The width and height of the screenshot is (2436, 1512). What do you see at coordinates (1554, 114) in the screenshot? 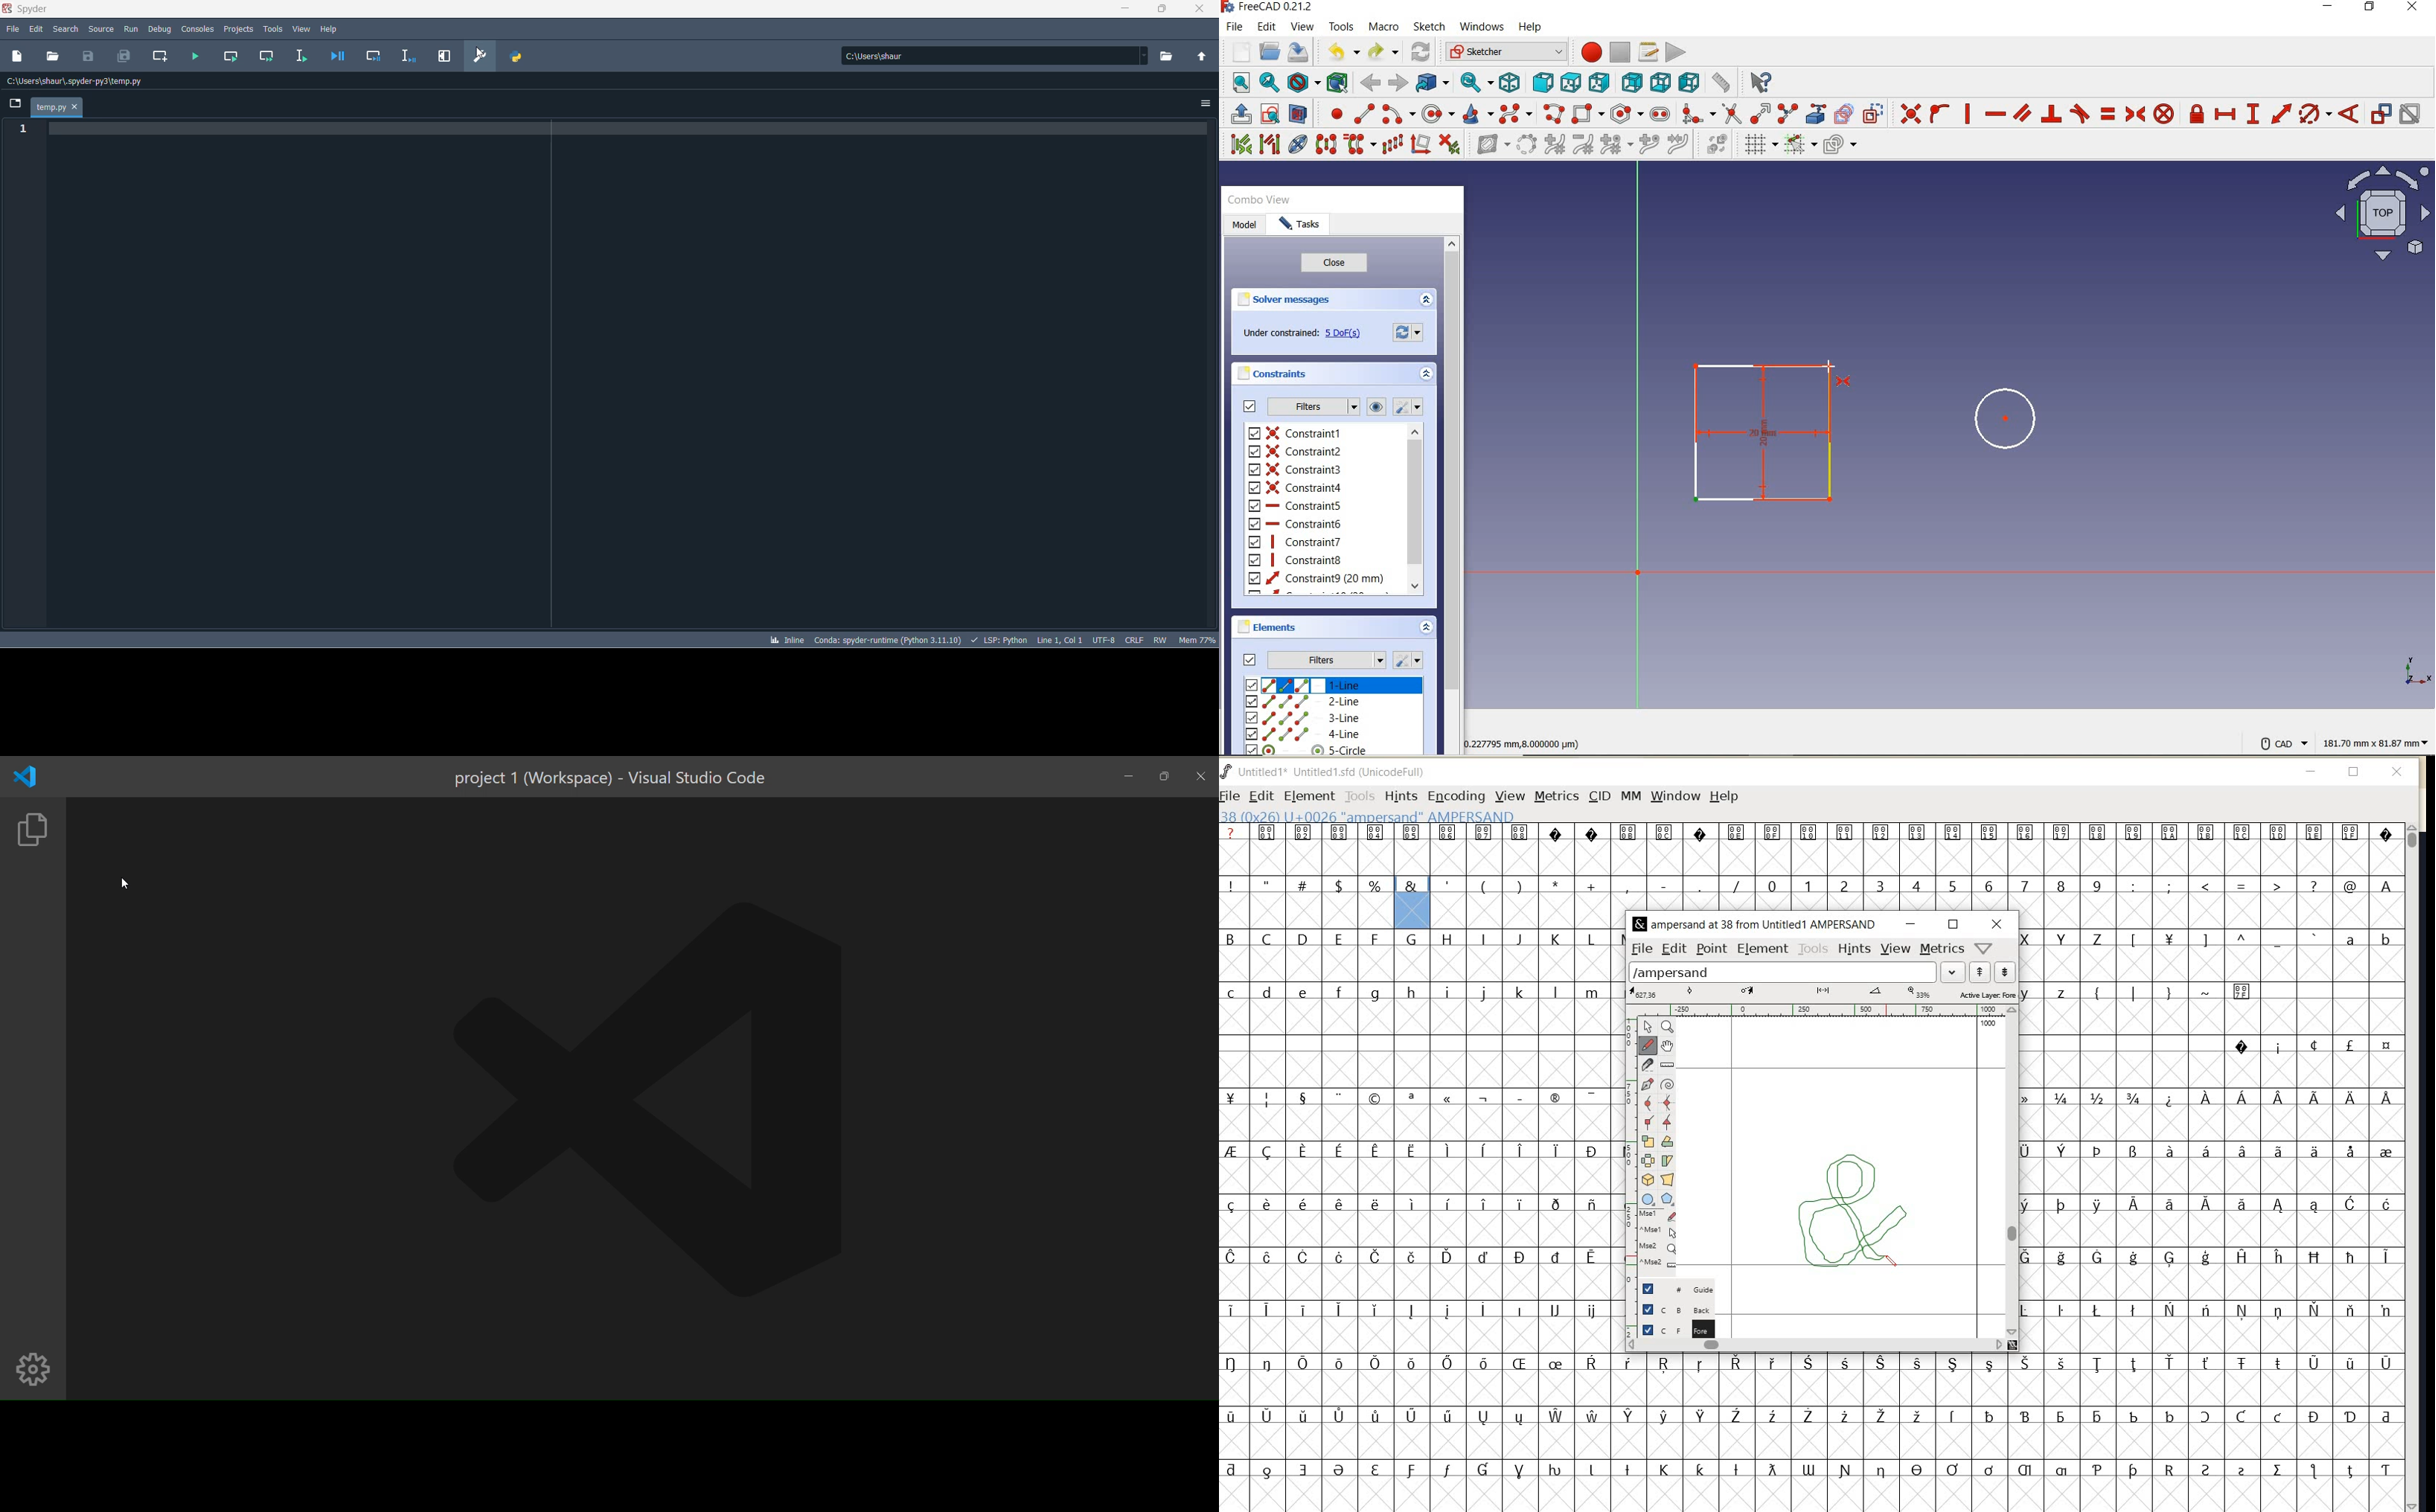
I see `create polyline` at bounding box center [1554, 114].